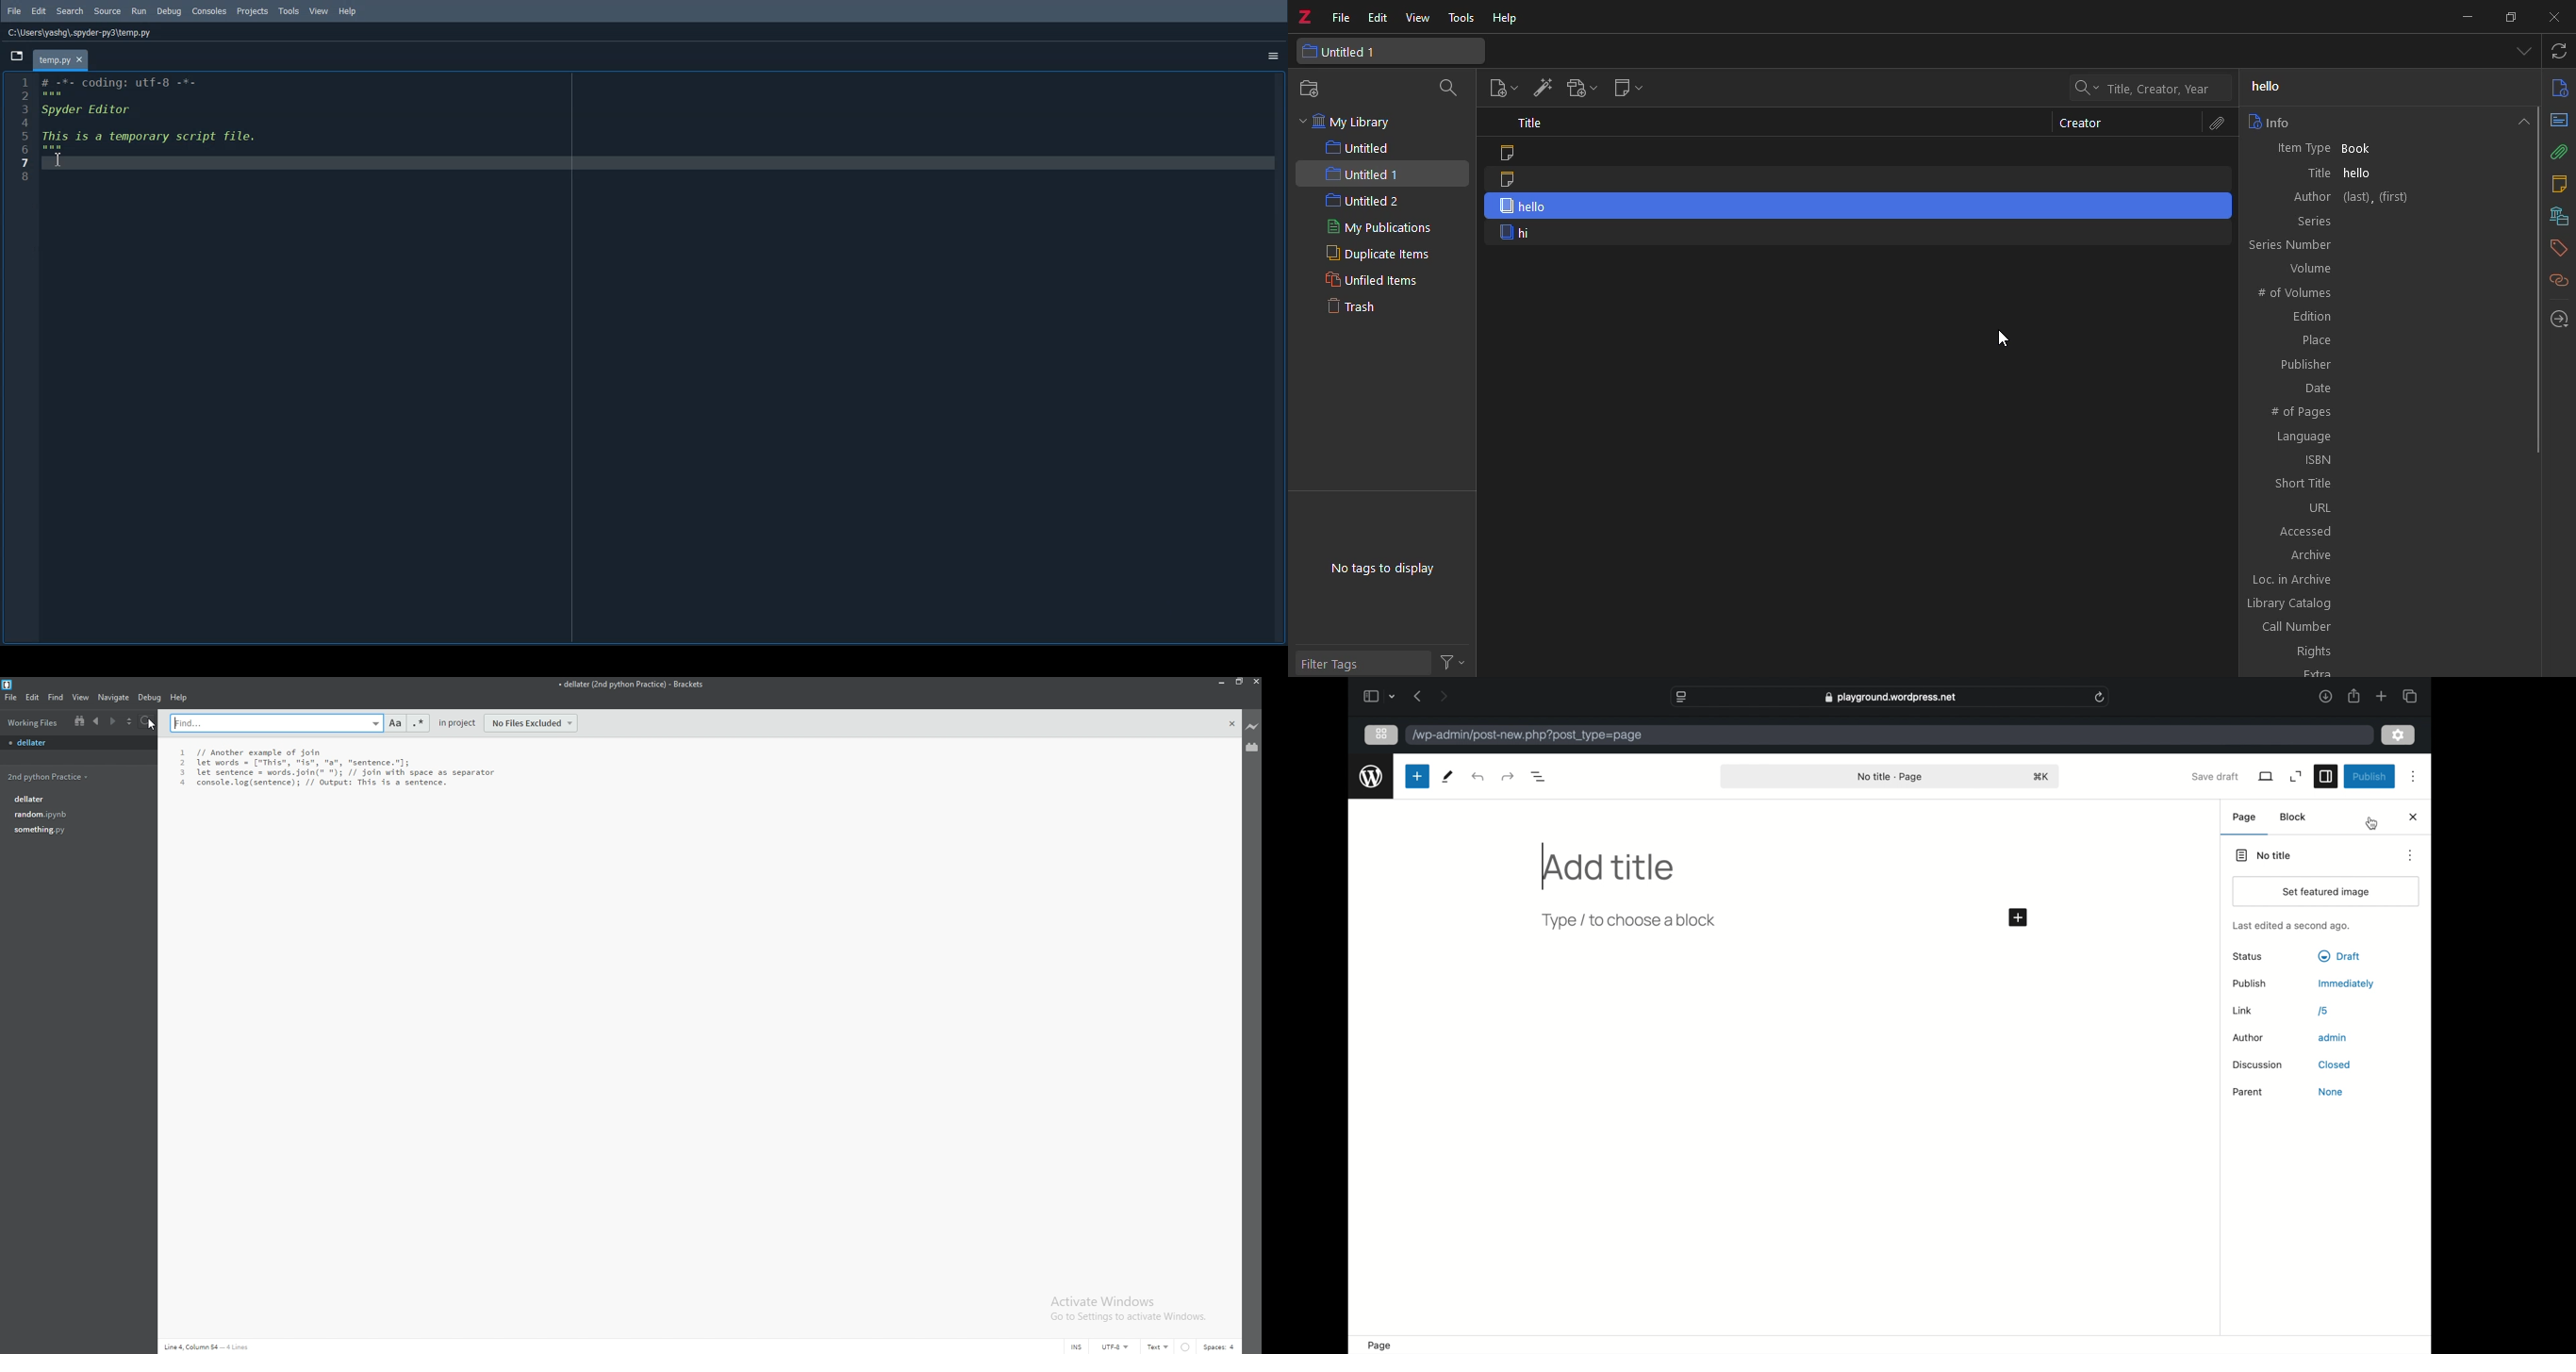  What do you see at coordinates (1369, 281) in the screenshot?
I see `unfiled items` at bounding box center [1369, 281].